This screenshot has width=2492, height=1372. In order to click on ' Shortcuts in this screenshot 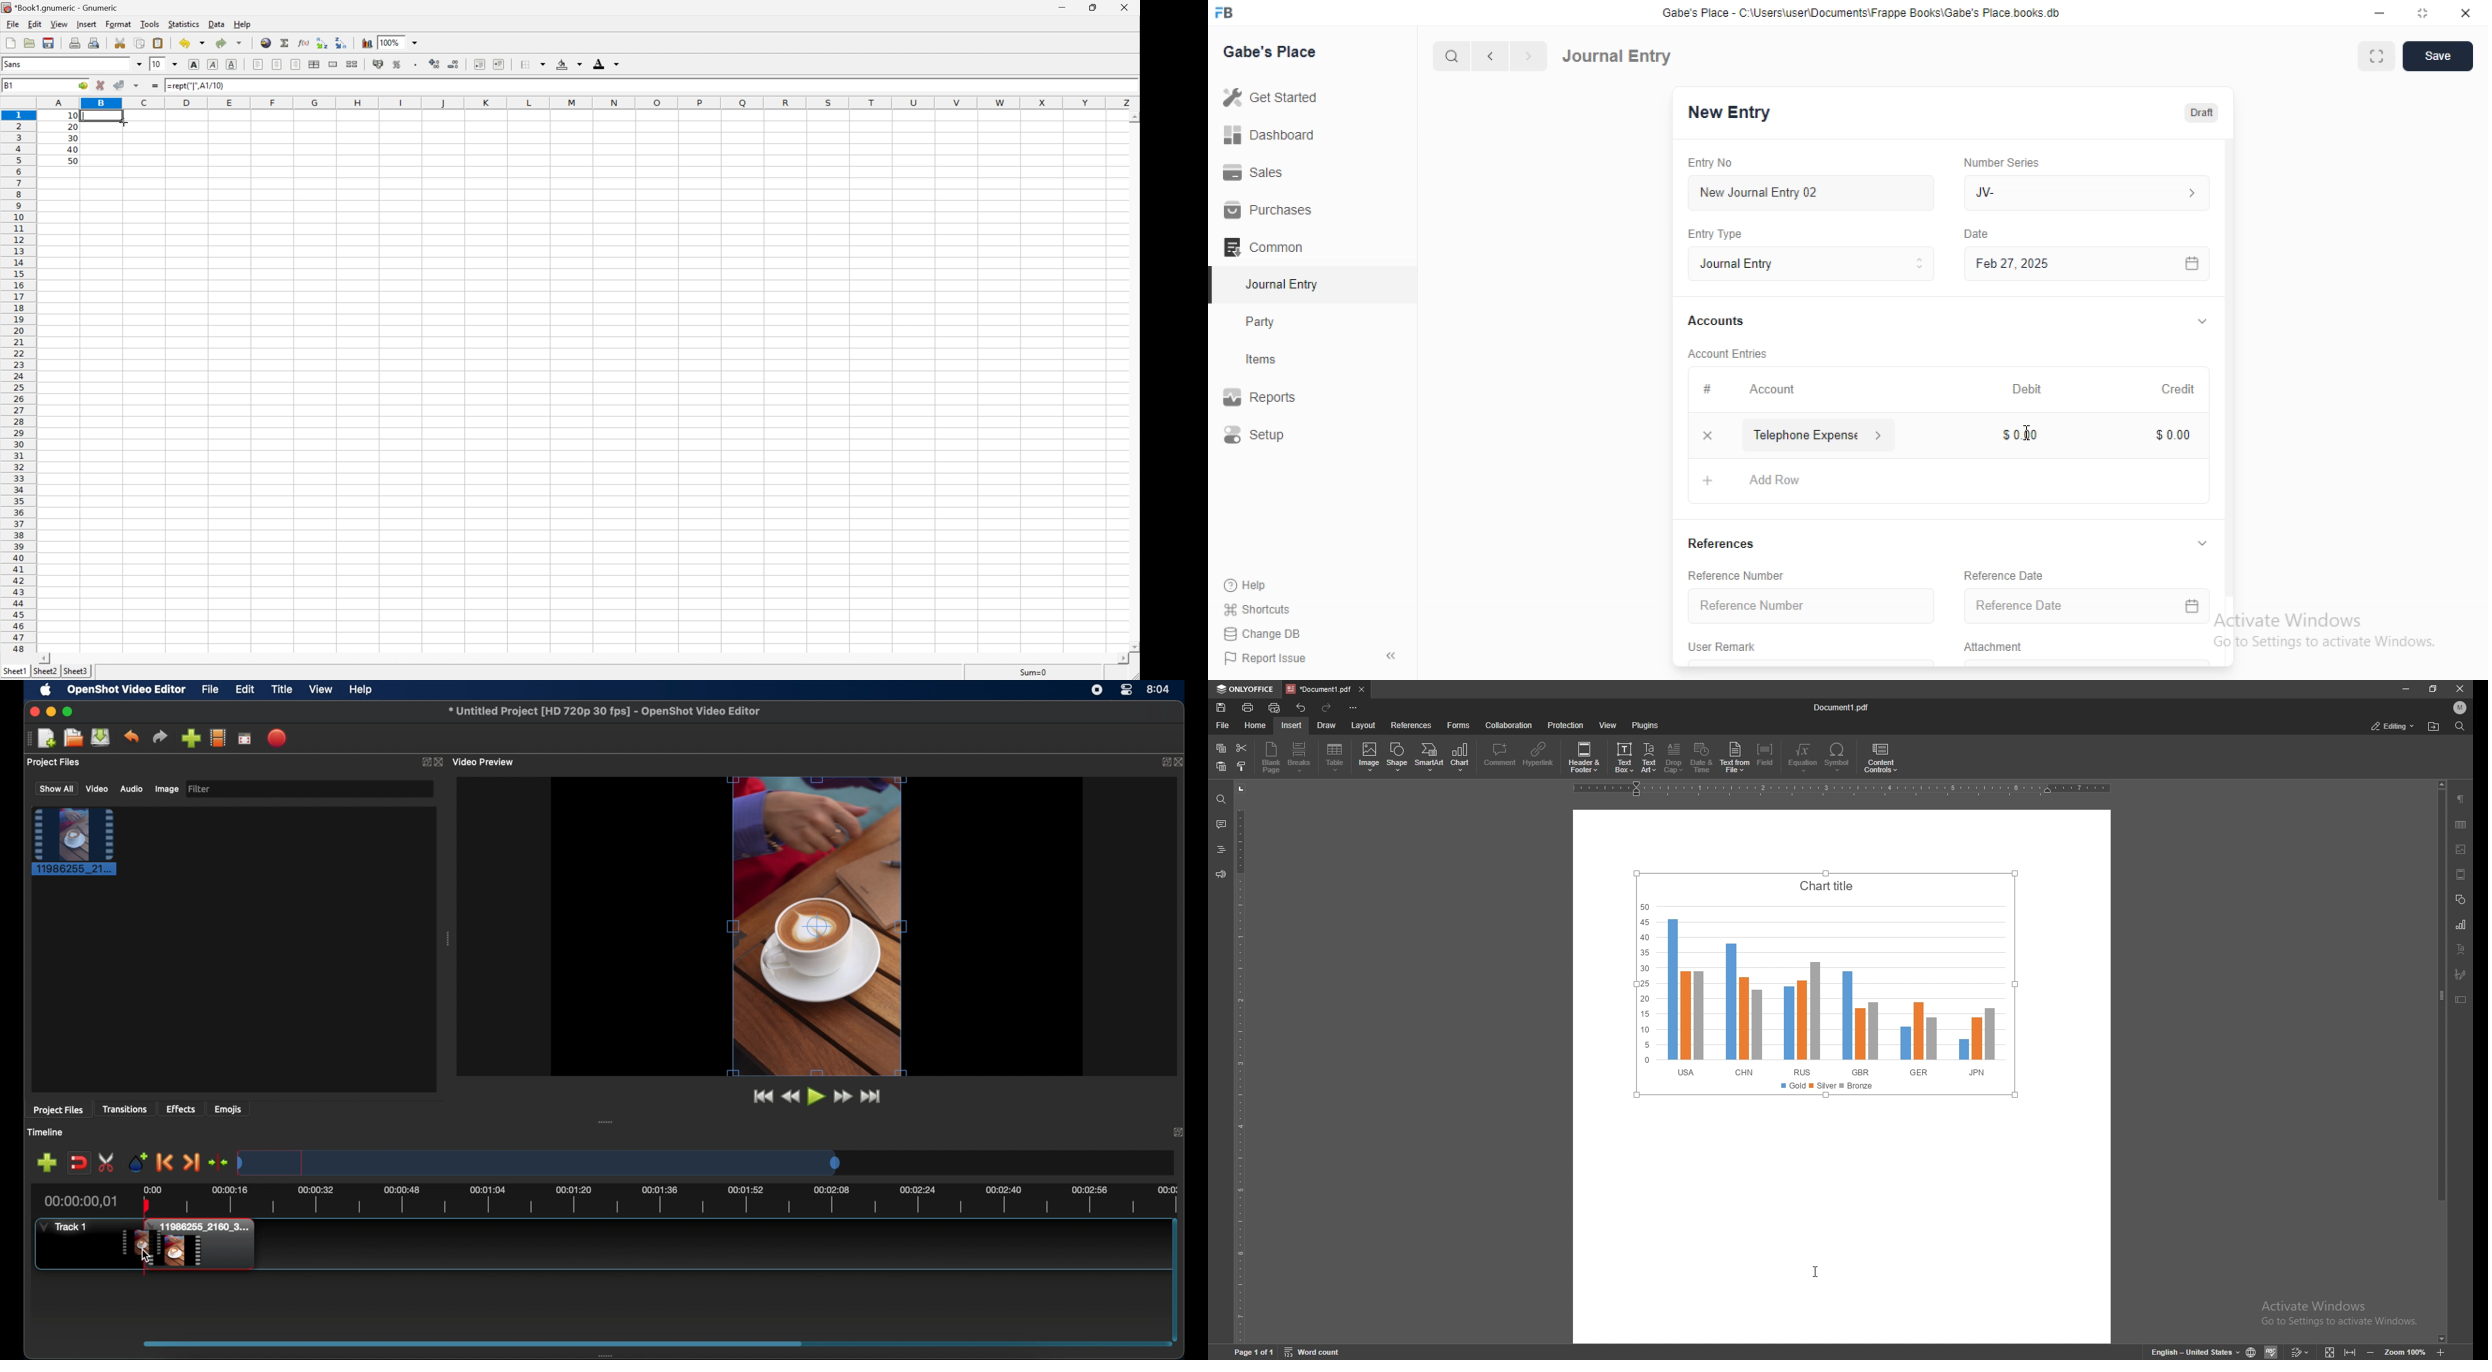, I will do `click(1258, 608)`.